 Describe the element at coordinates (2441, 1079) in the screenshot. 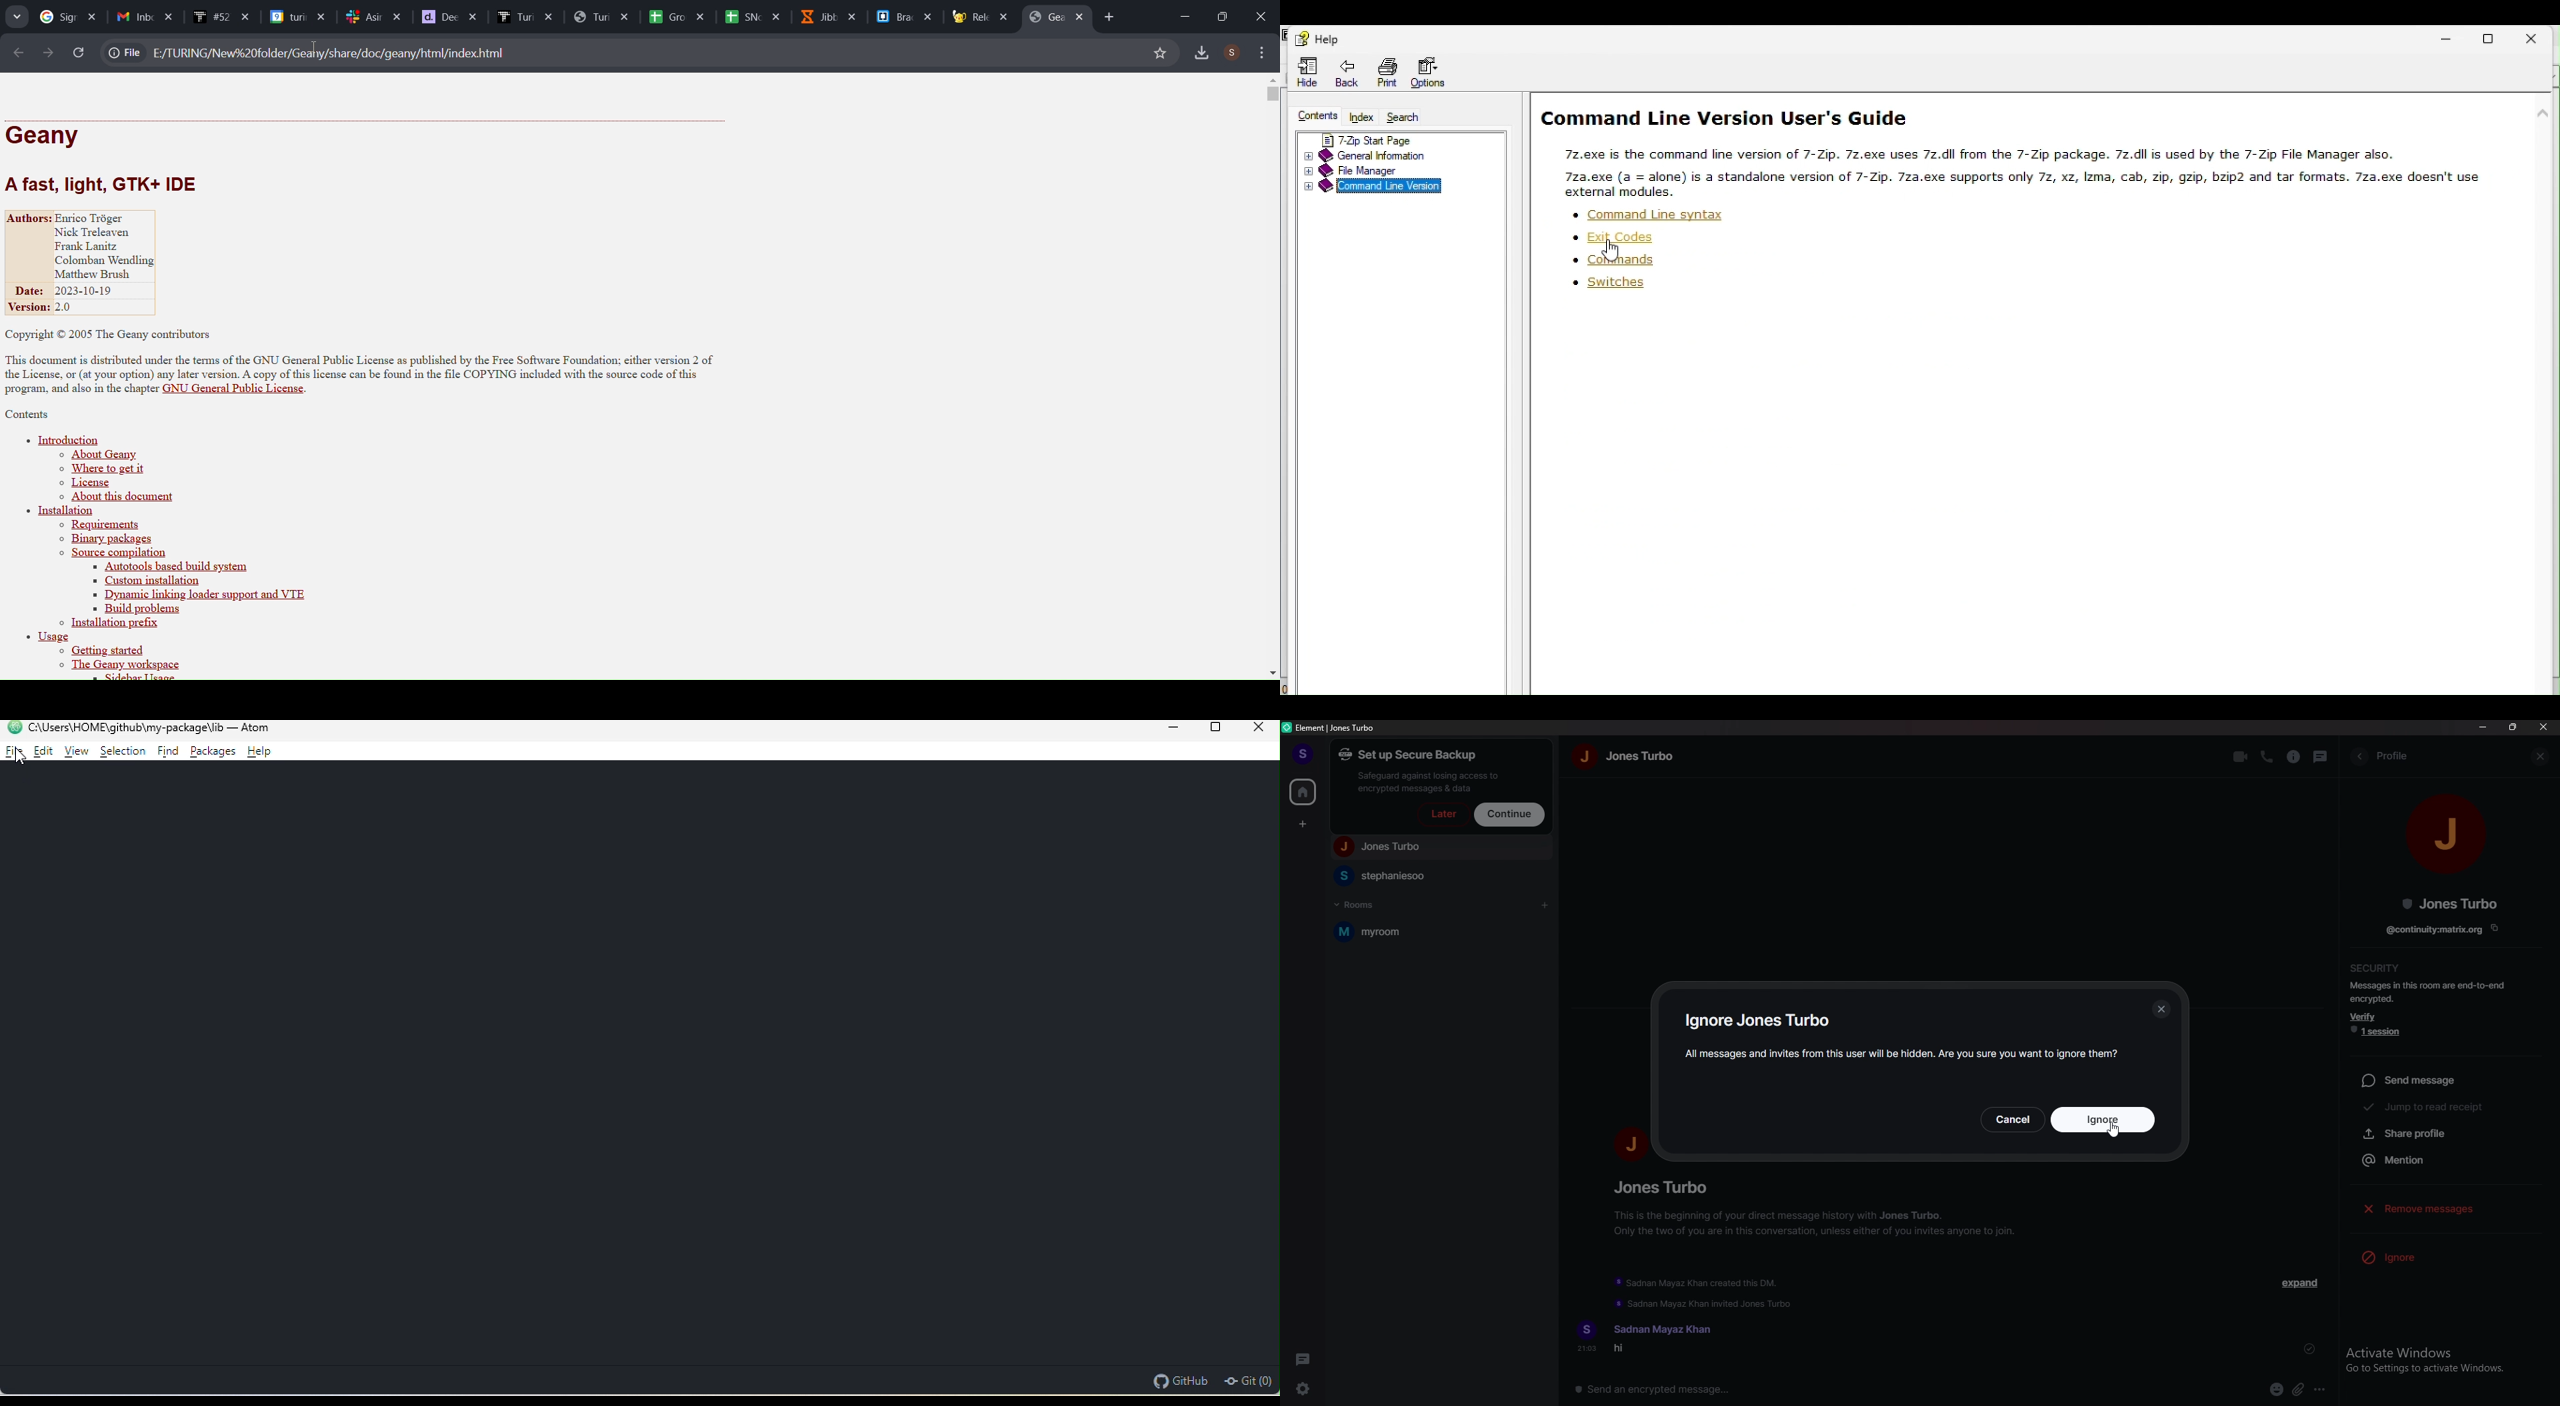

I see `send message` at that location.